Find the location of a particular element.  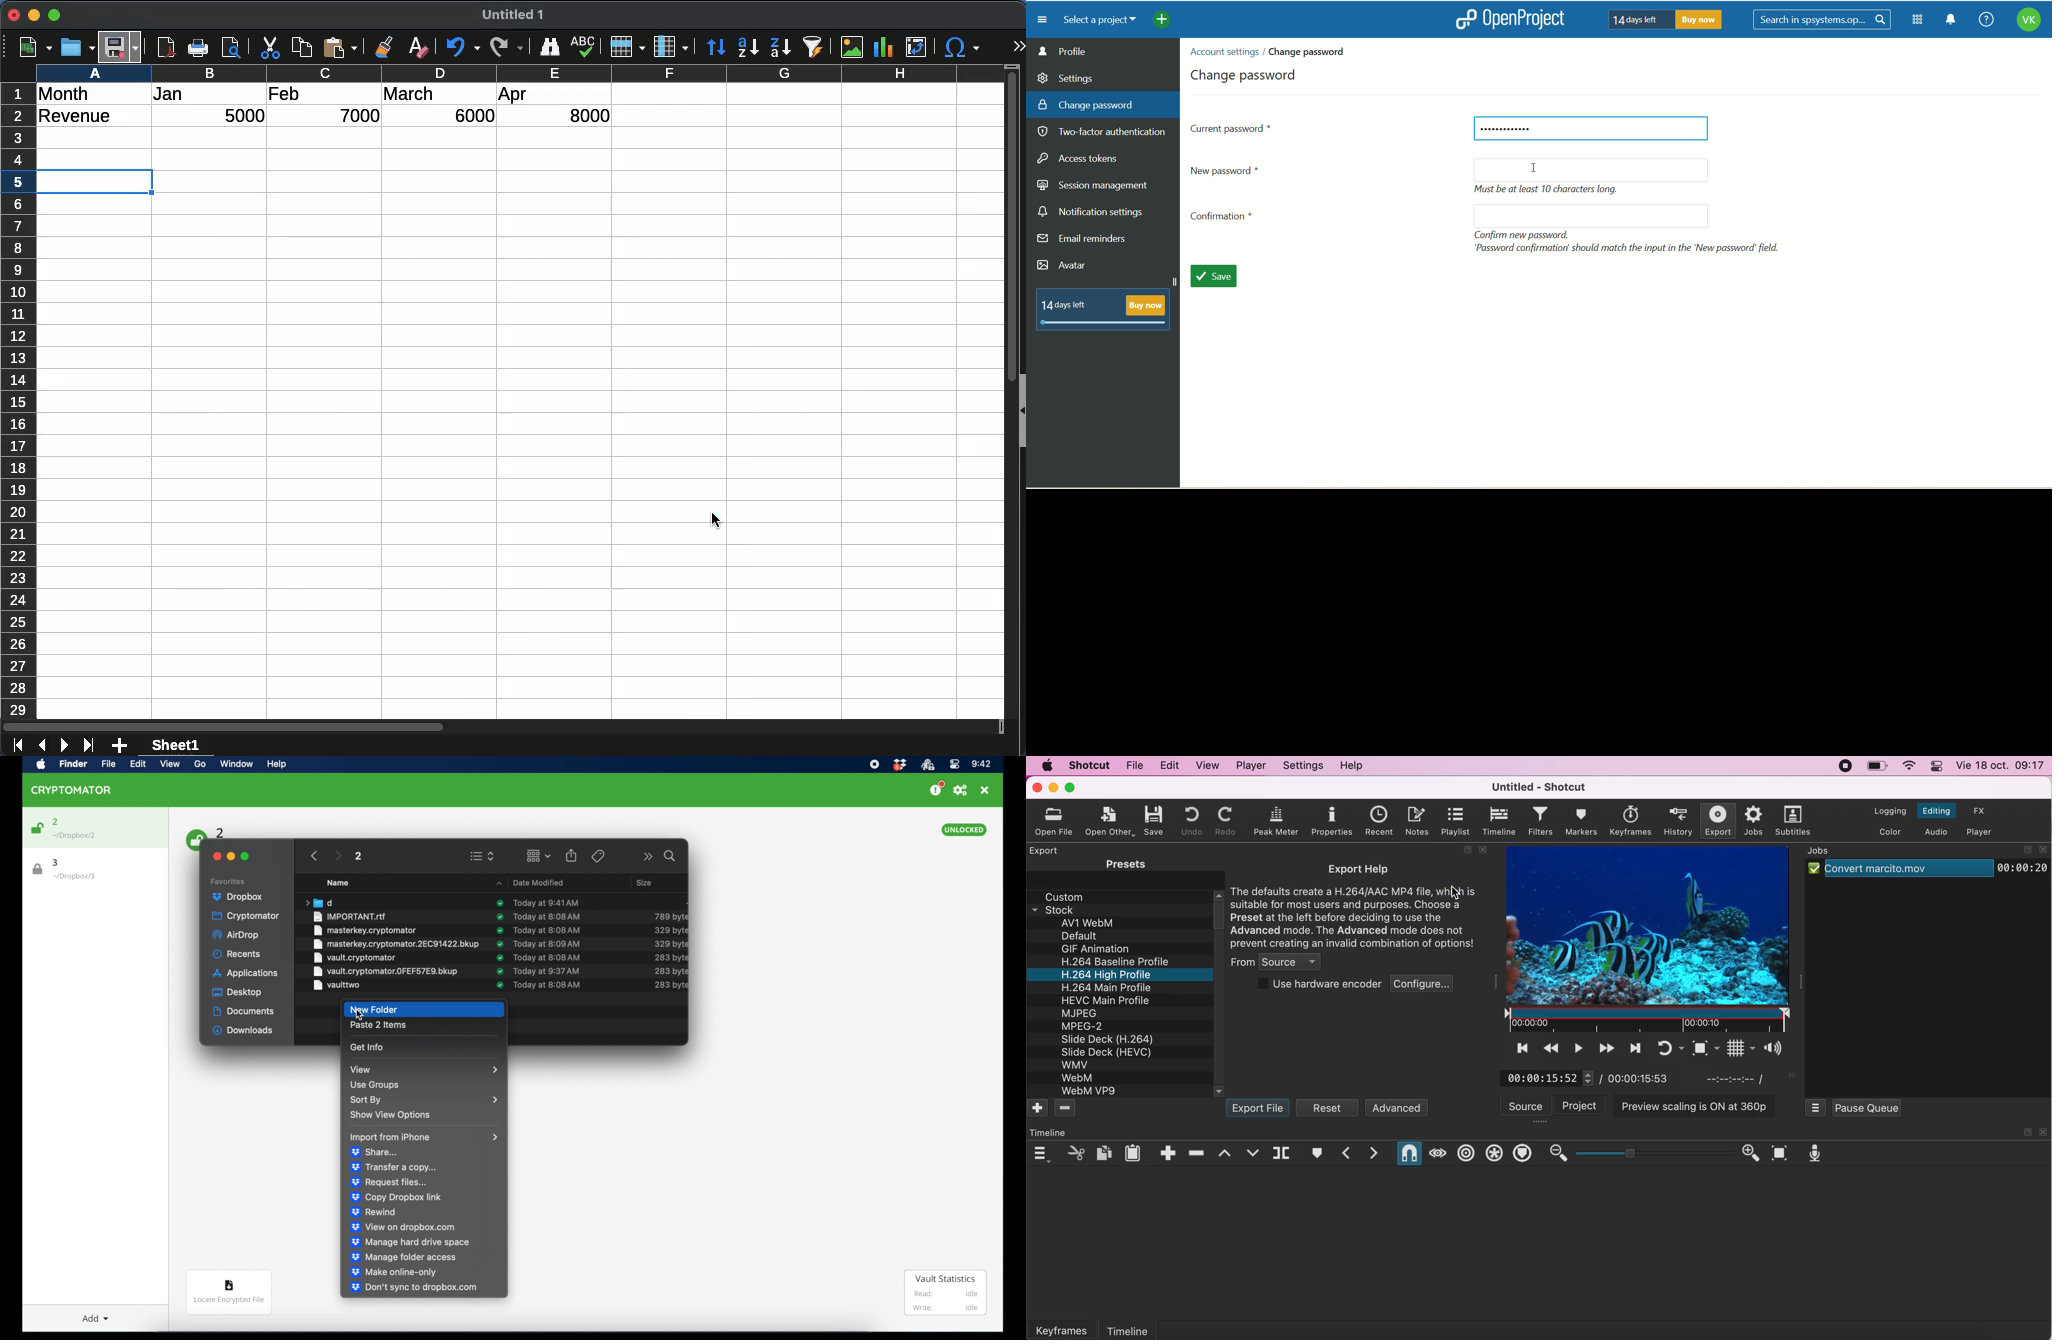

change password is located at coordinates (1311, 51).